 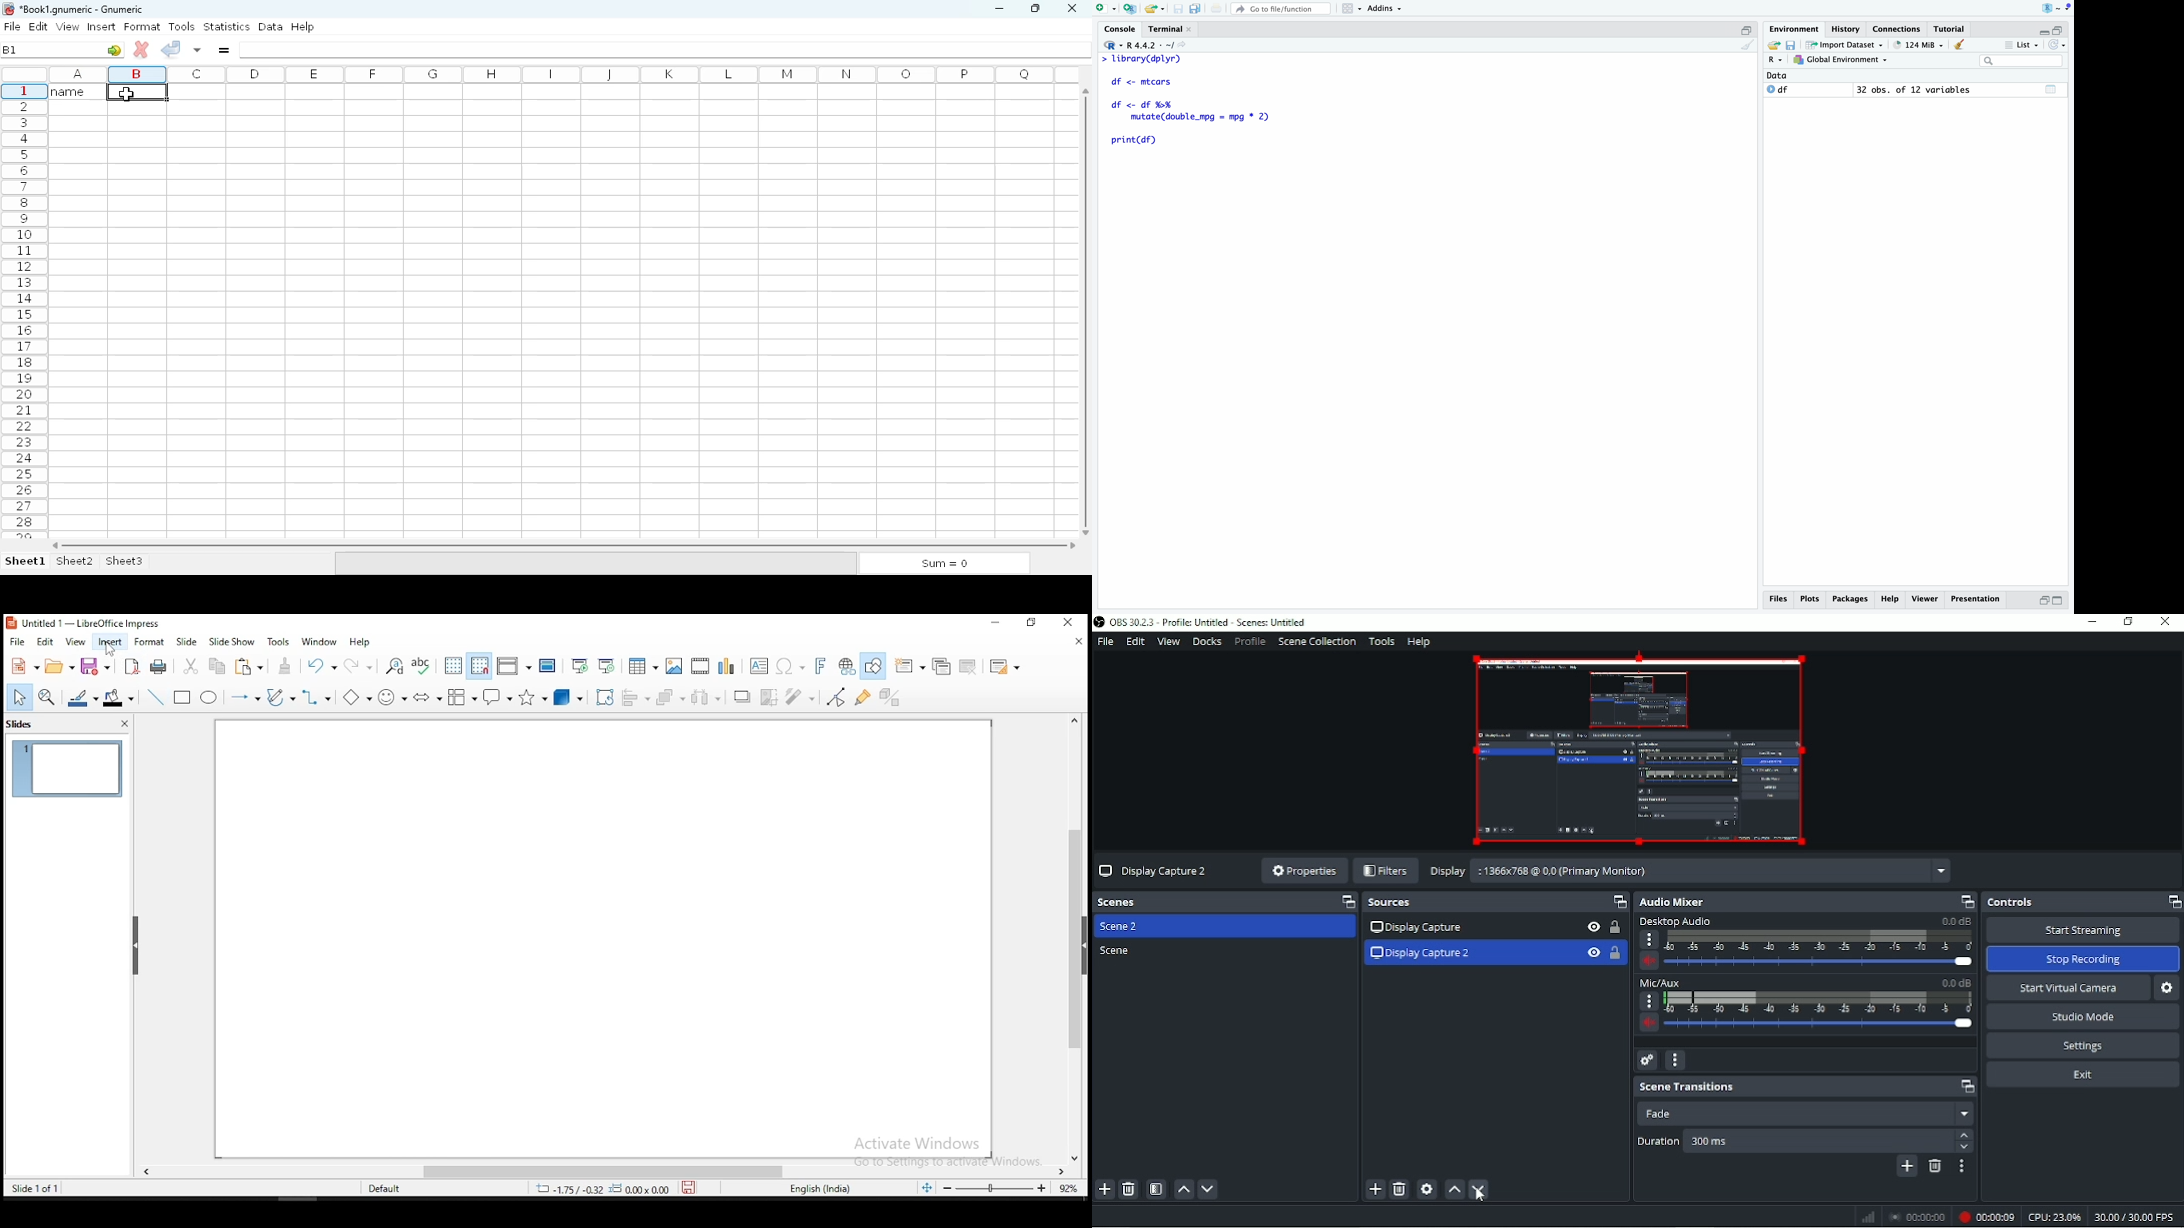 I want to click on 300 ms, so click(x=1746, y=1142).